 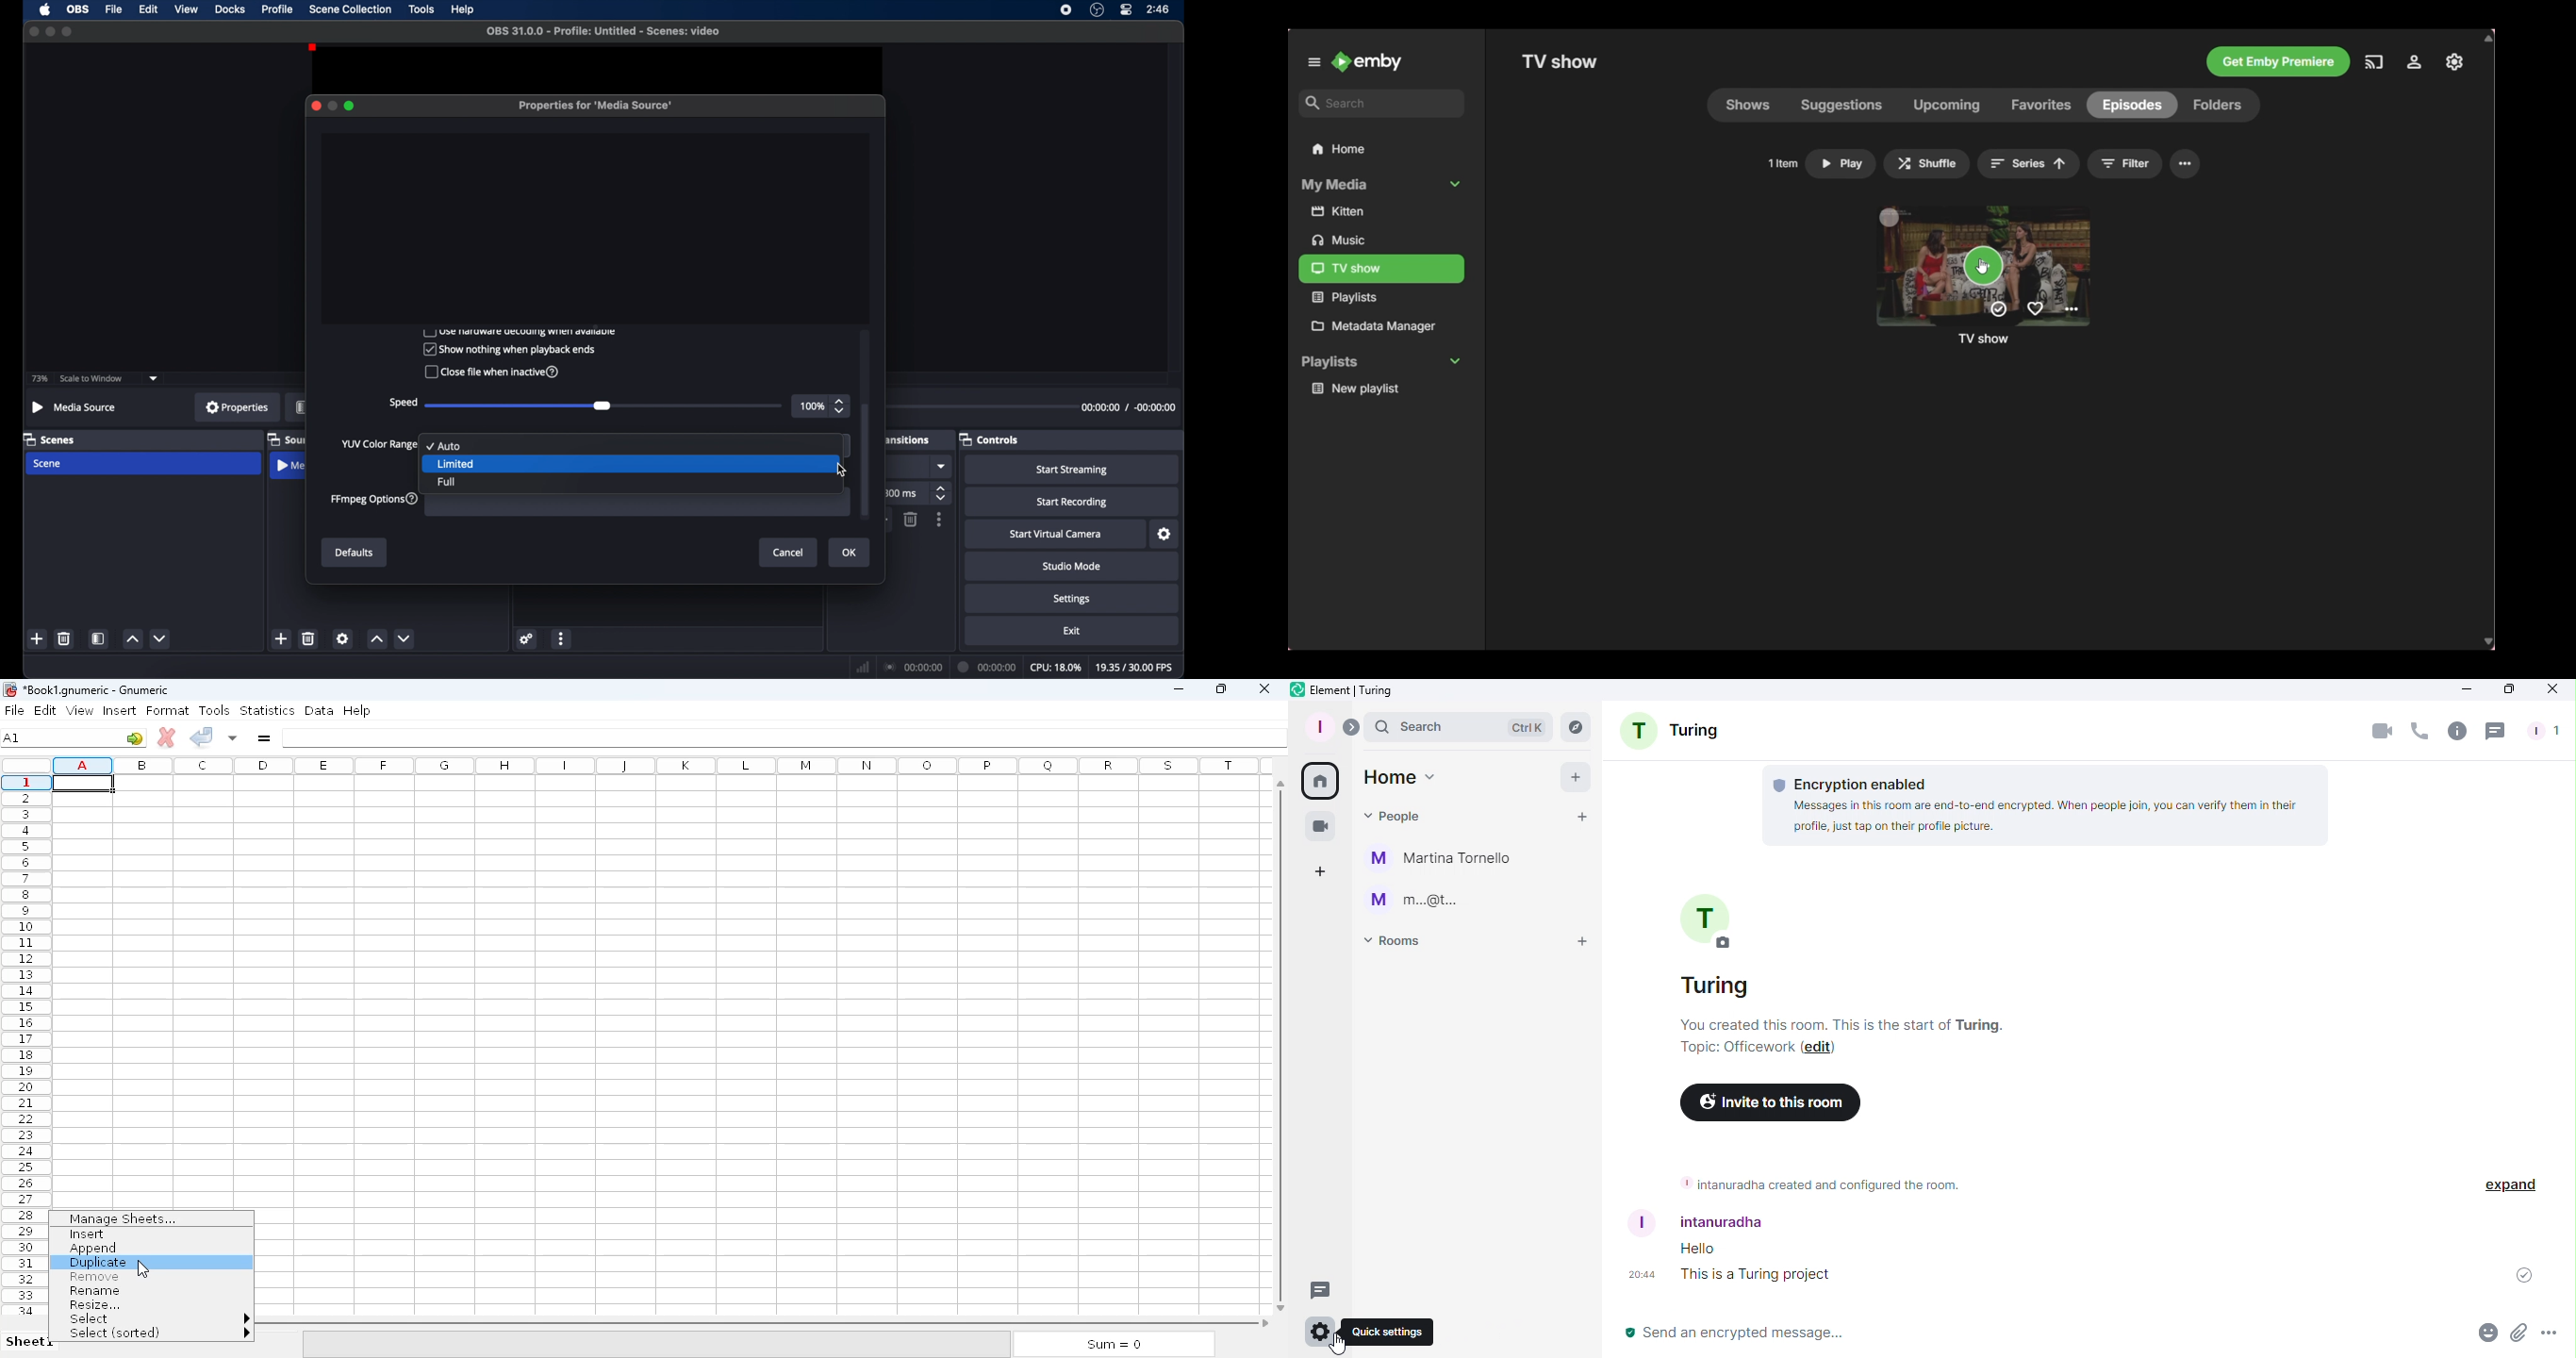 I want to click on Manage Emby server, so click(x=2454, y=62).